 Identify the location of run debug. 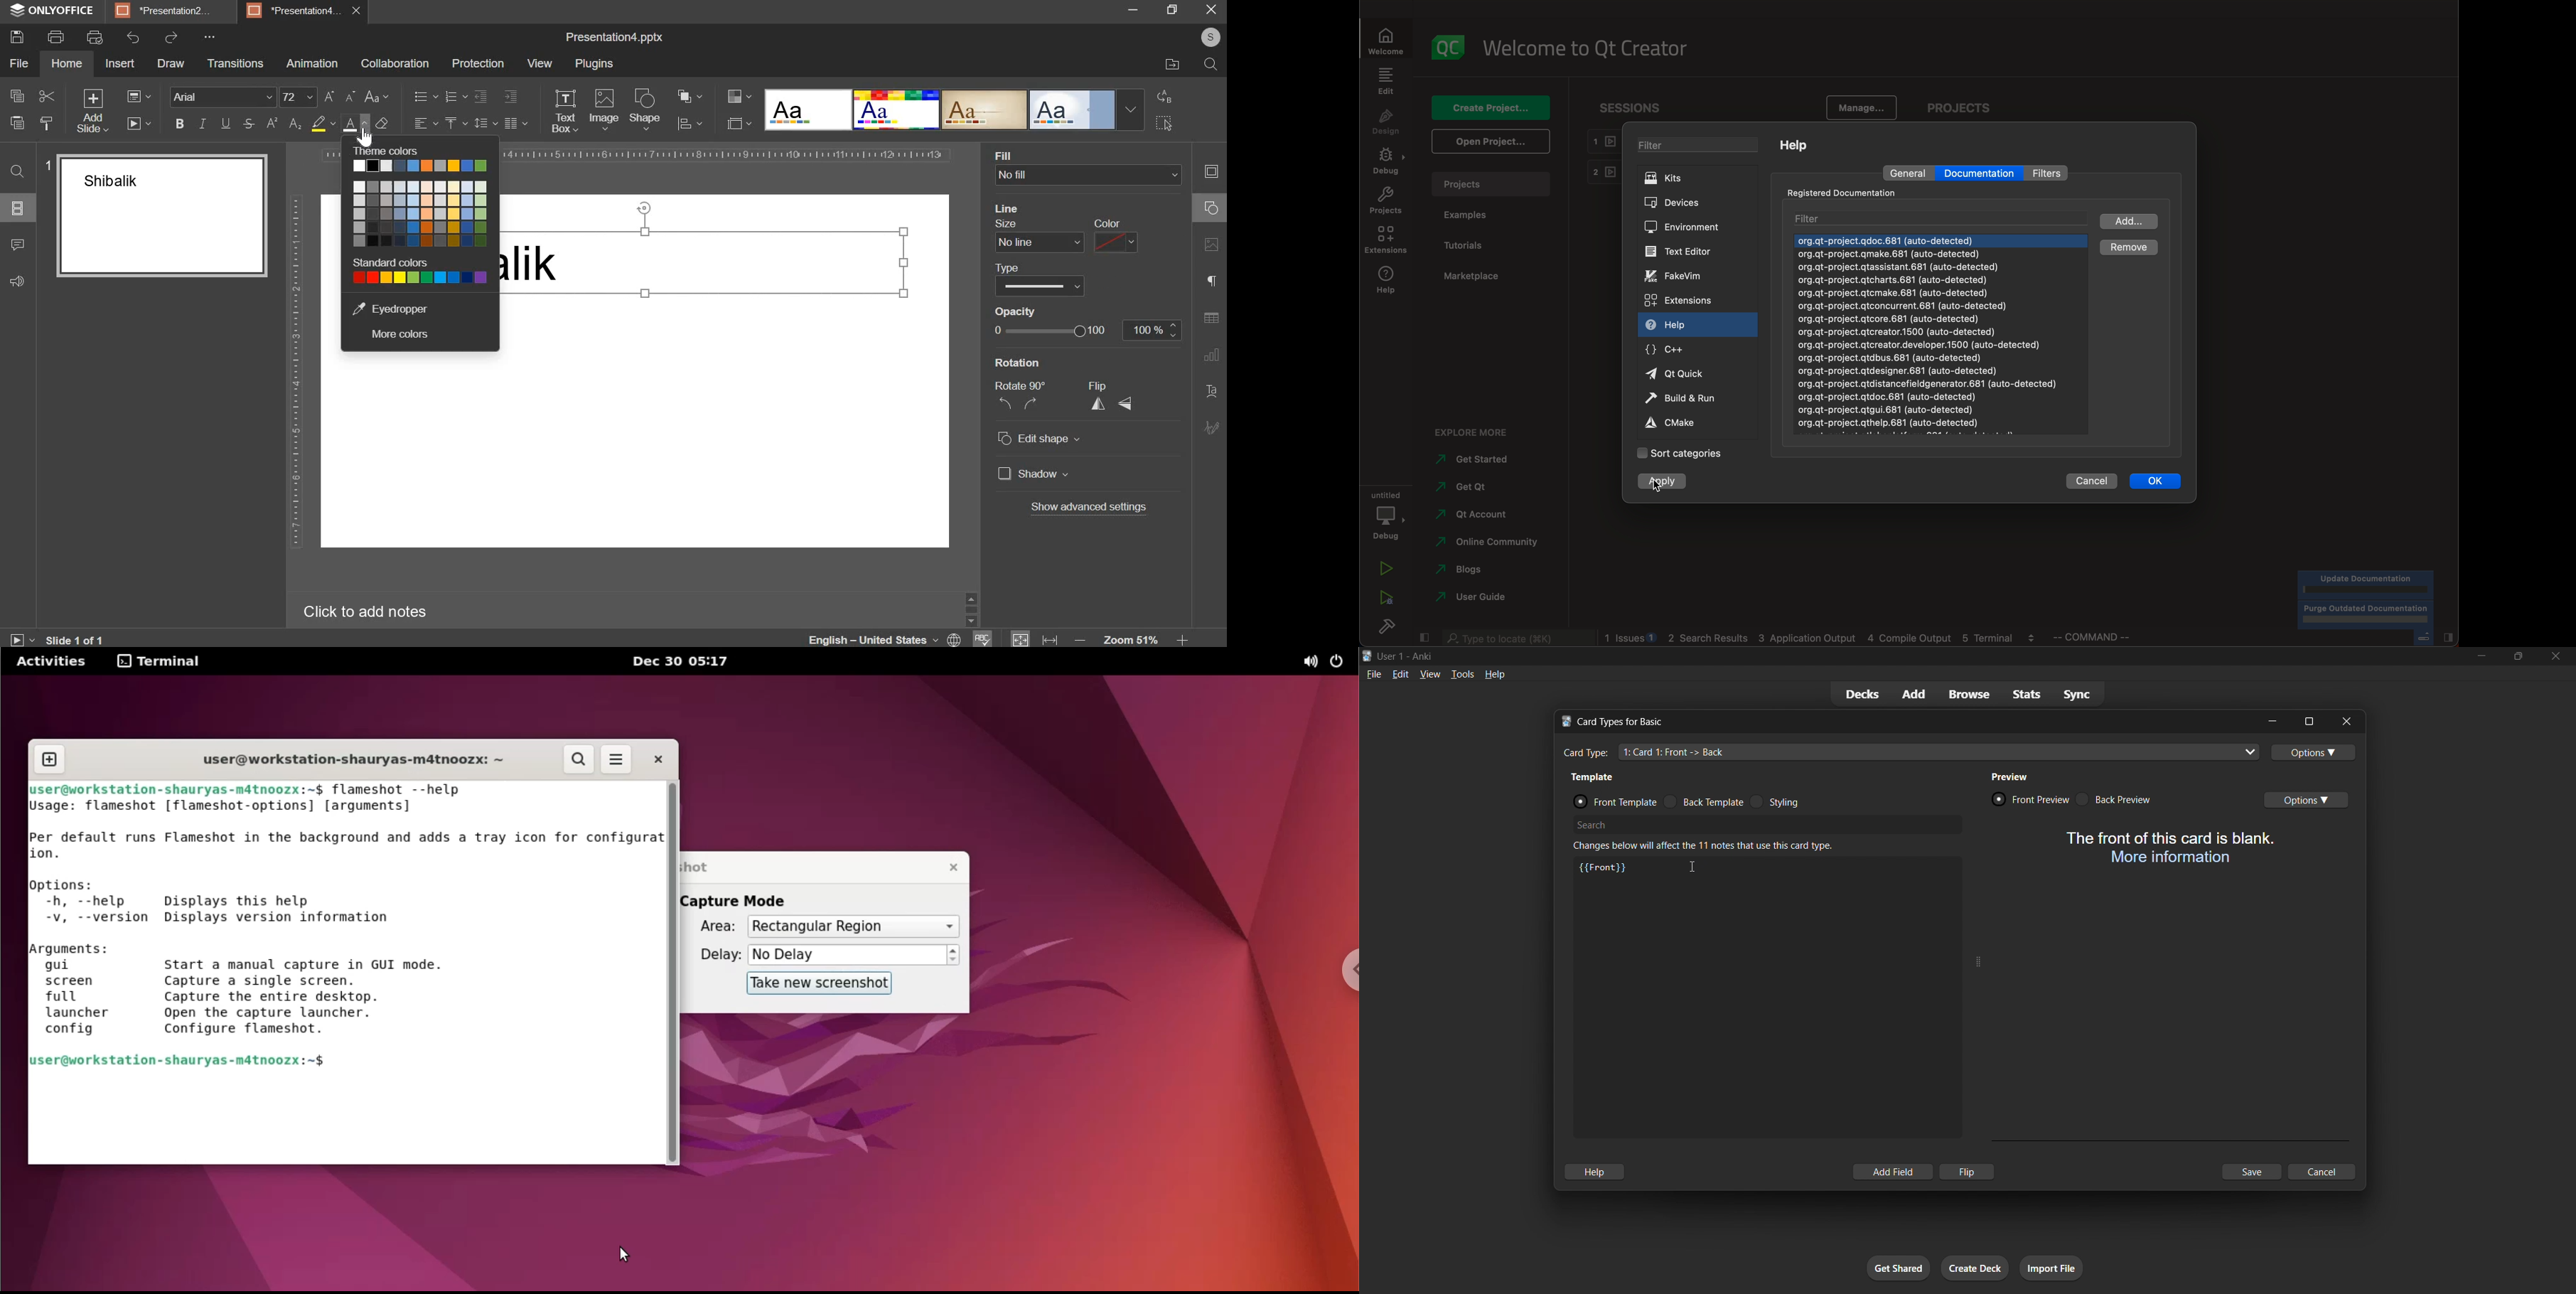
(1385, 597).